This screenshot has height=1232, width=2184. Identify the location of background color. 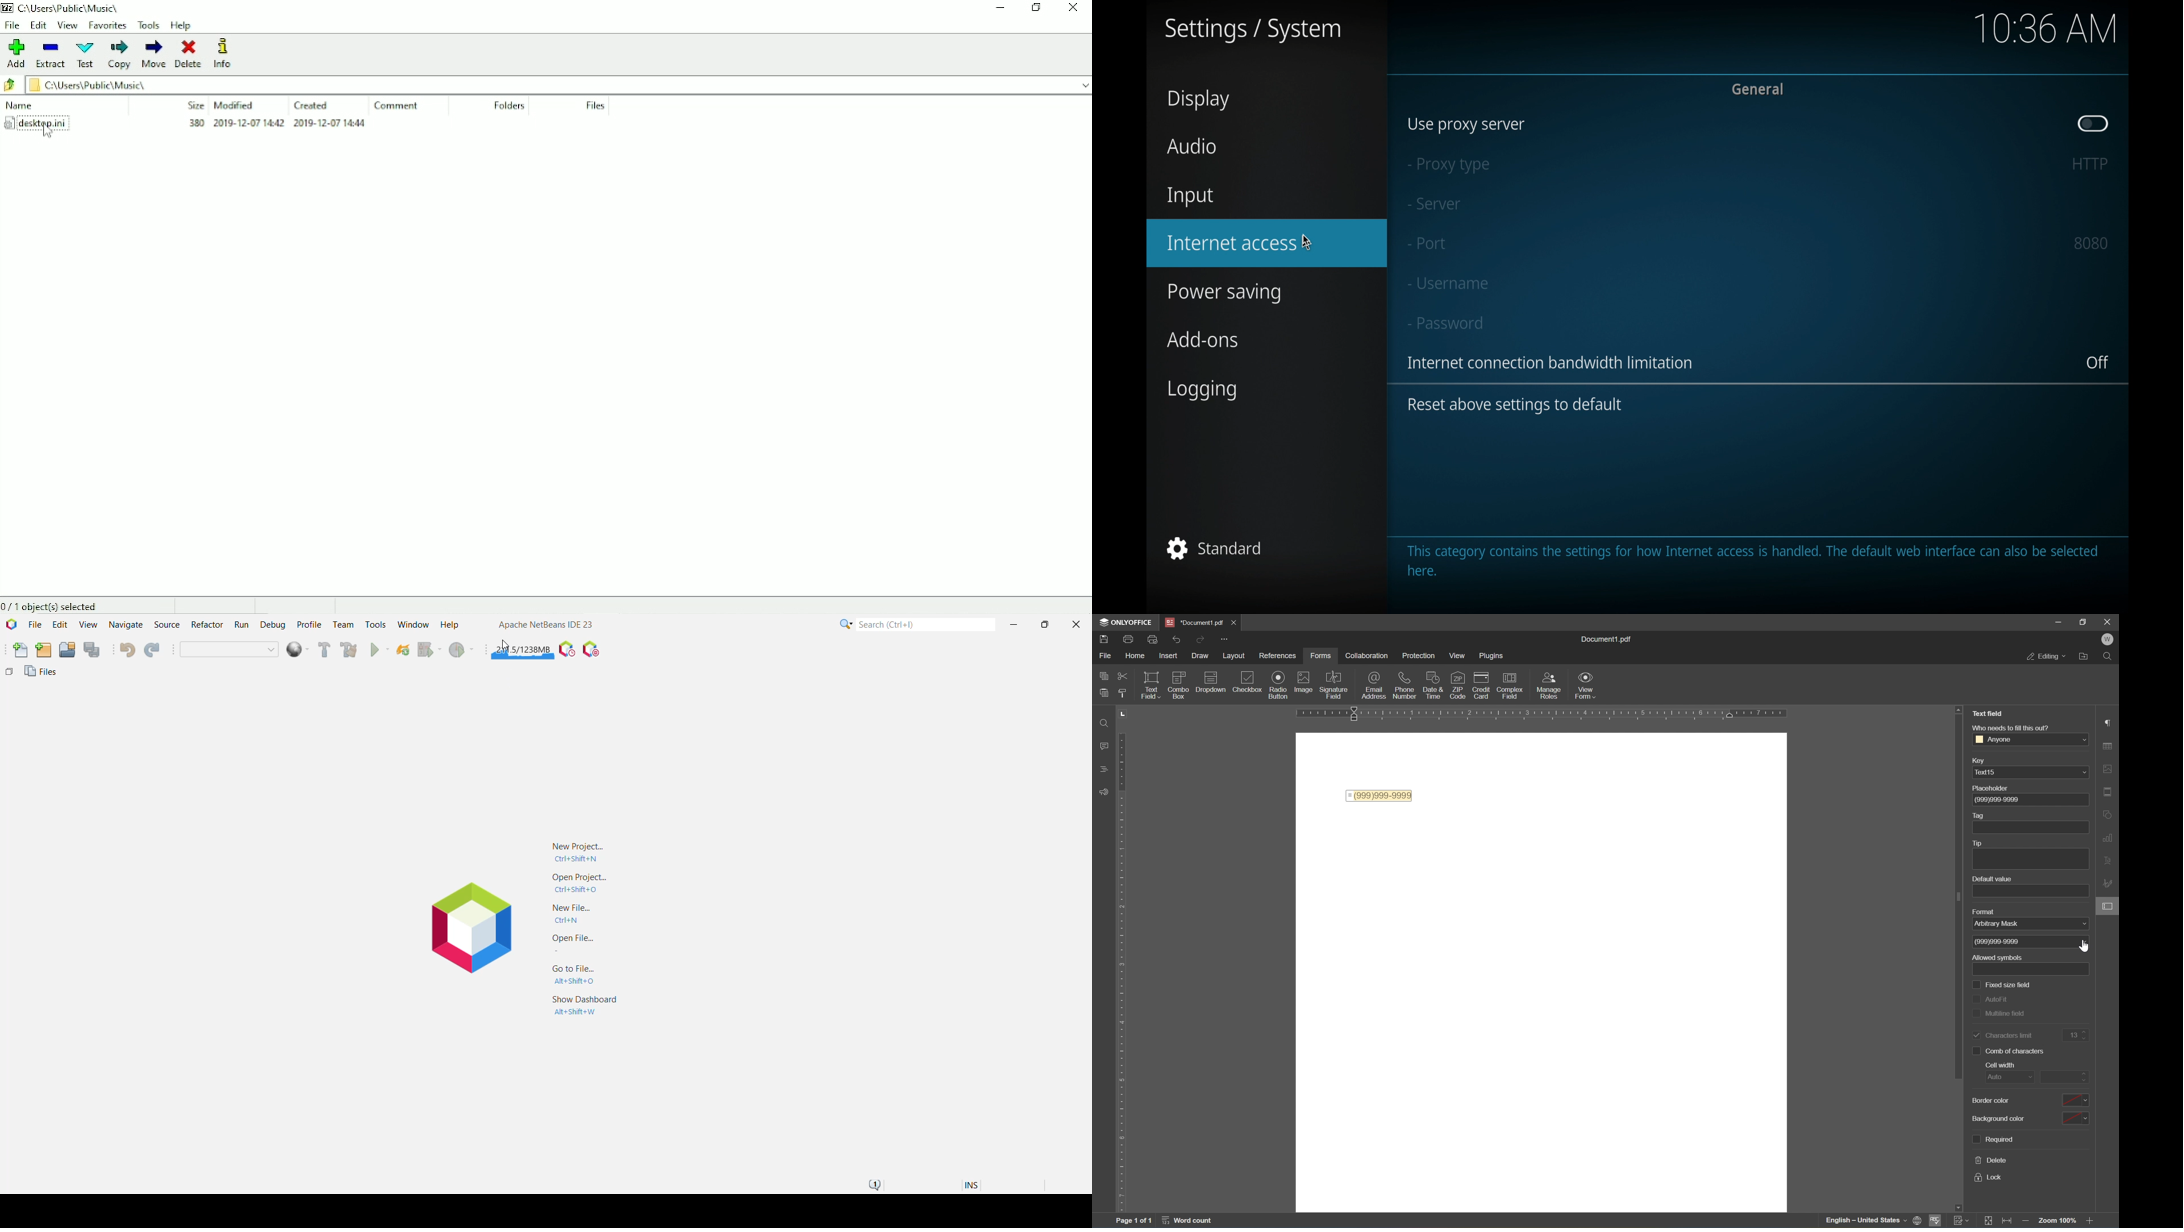
(2035, 1116).